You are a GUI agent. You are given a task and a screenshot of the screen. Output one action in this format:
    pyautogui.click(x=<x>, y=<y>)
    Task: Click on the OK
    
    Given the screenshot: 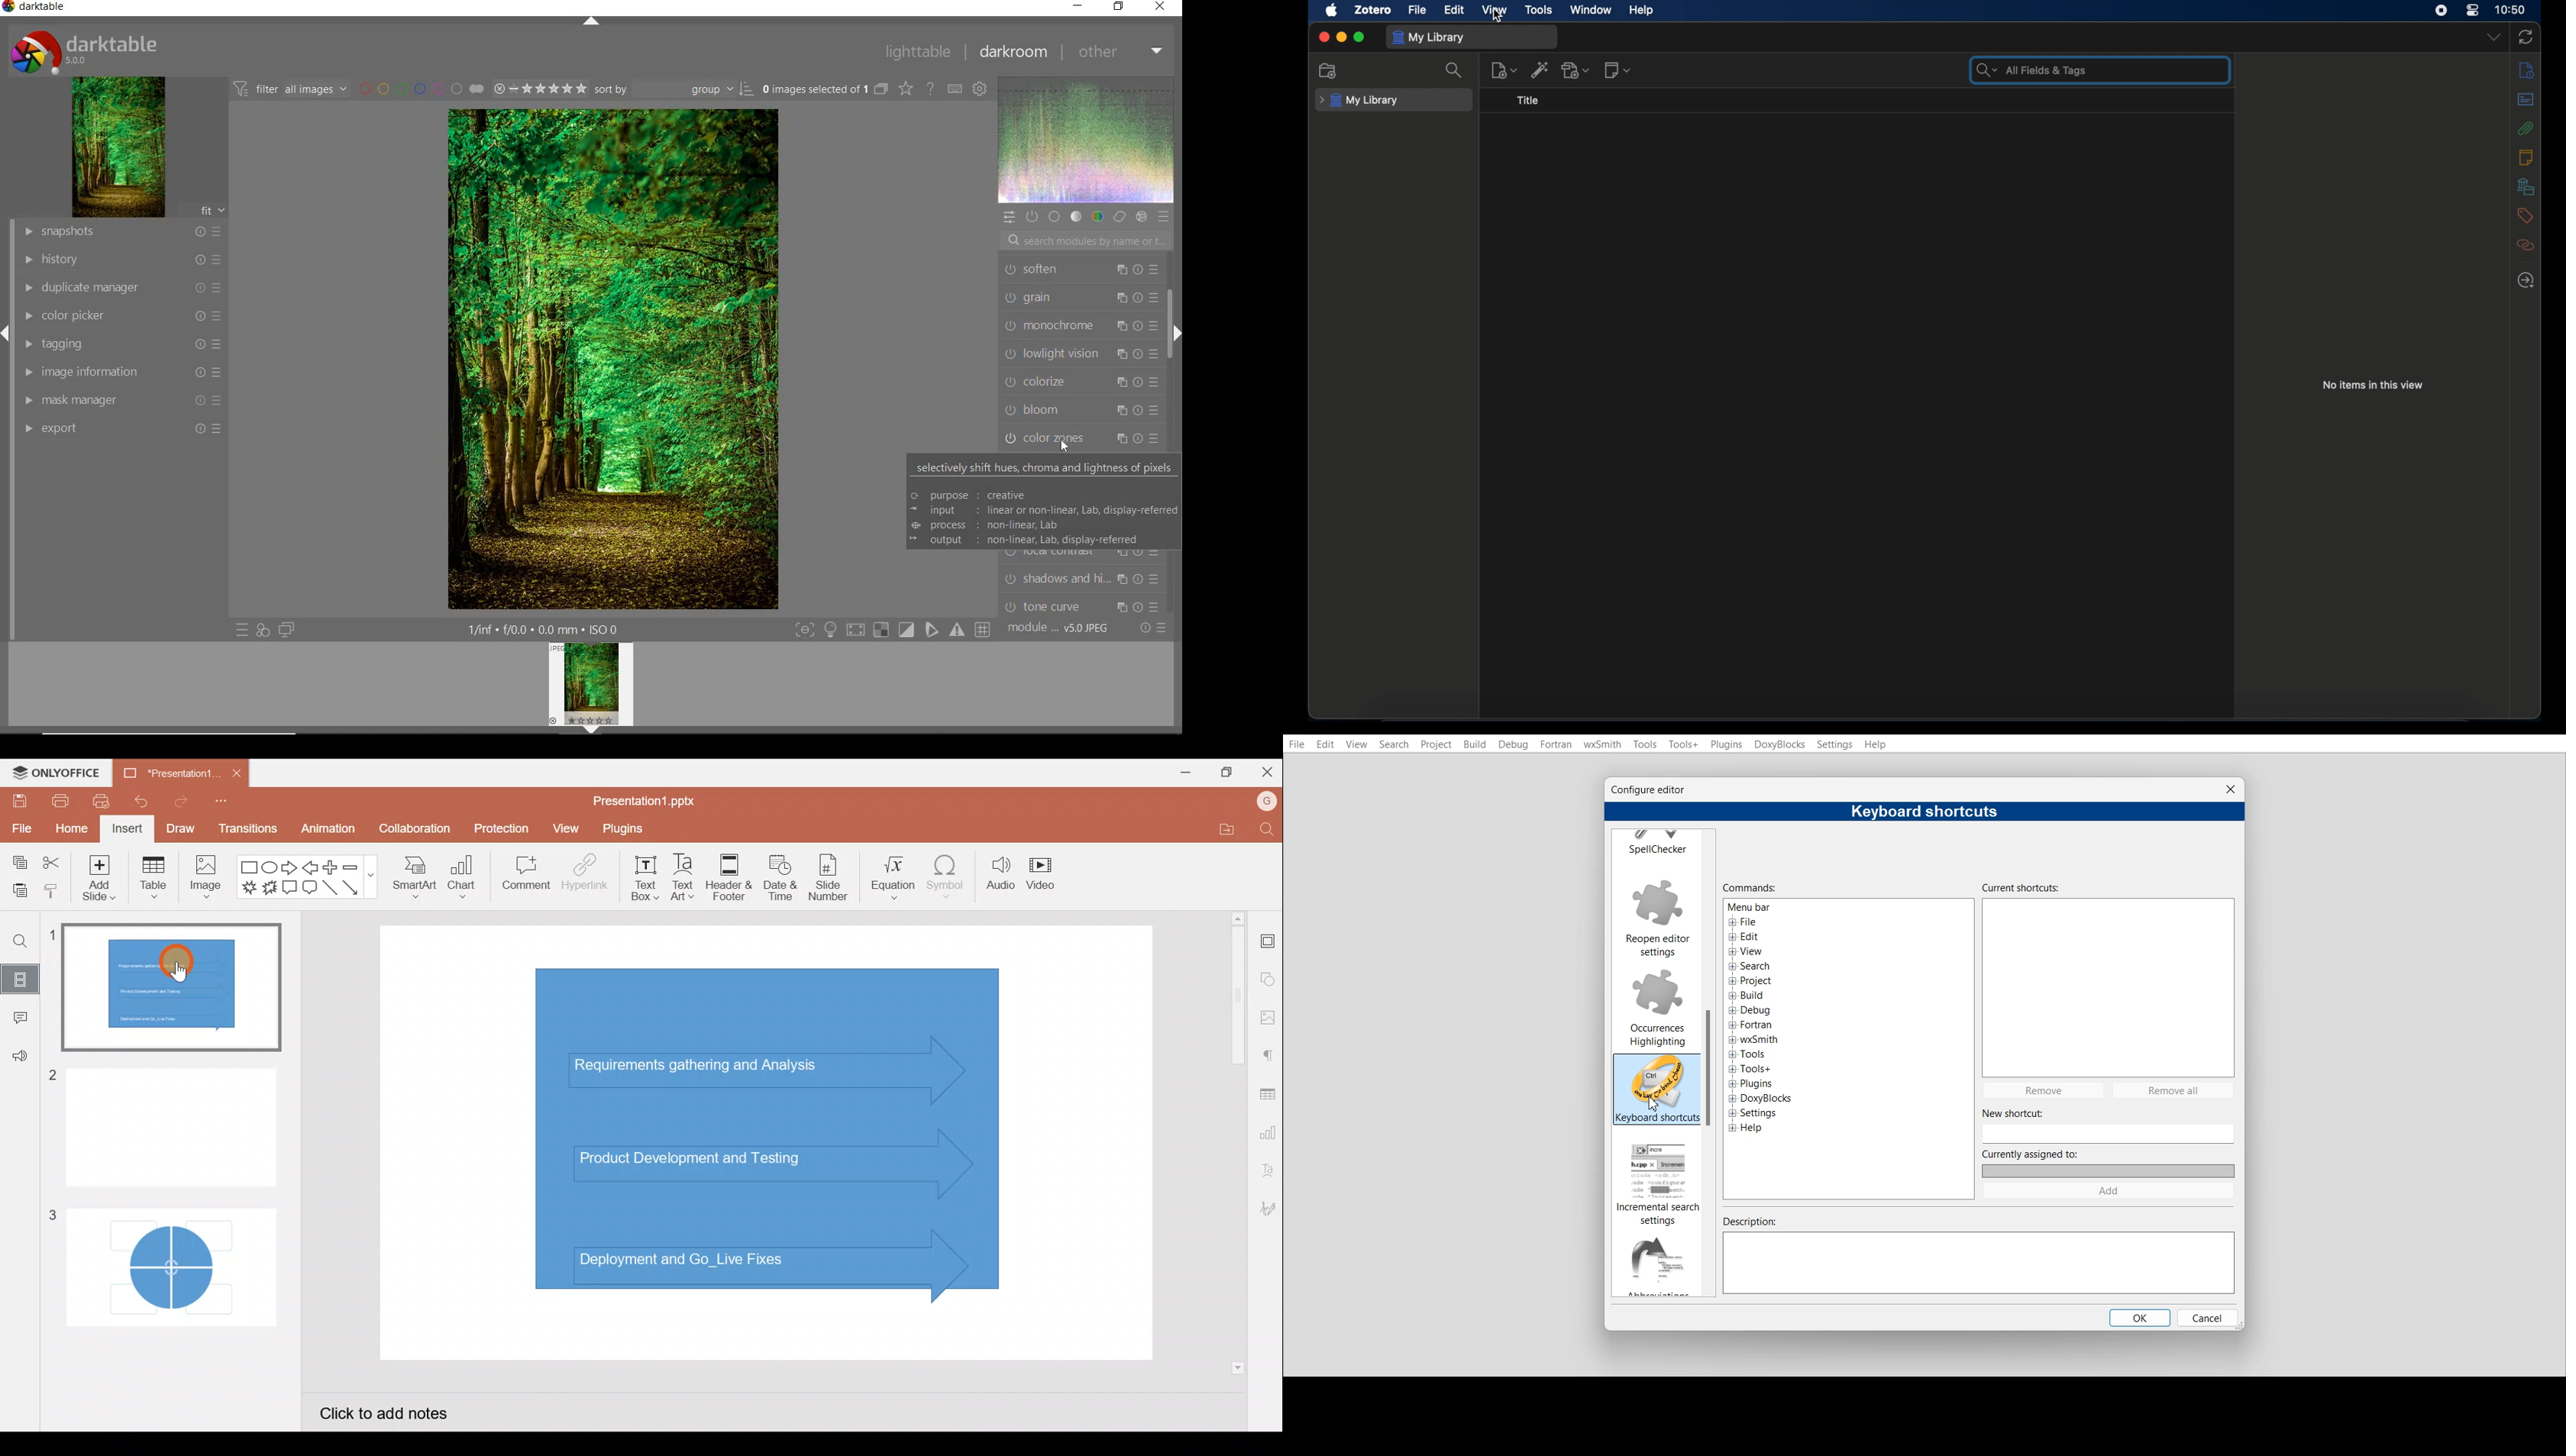 What is the action you would take?
    pyautogui.click(x=2138, y=1318)
    